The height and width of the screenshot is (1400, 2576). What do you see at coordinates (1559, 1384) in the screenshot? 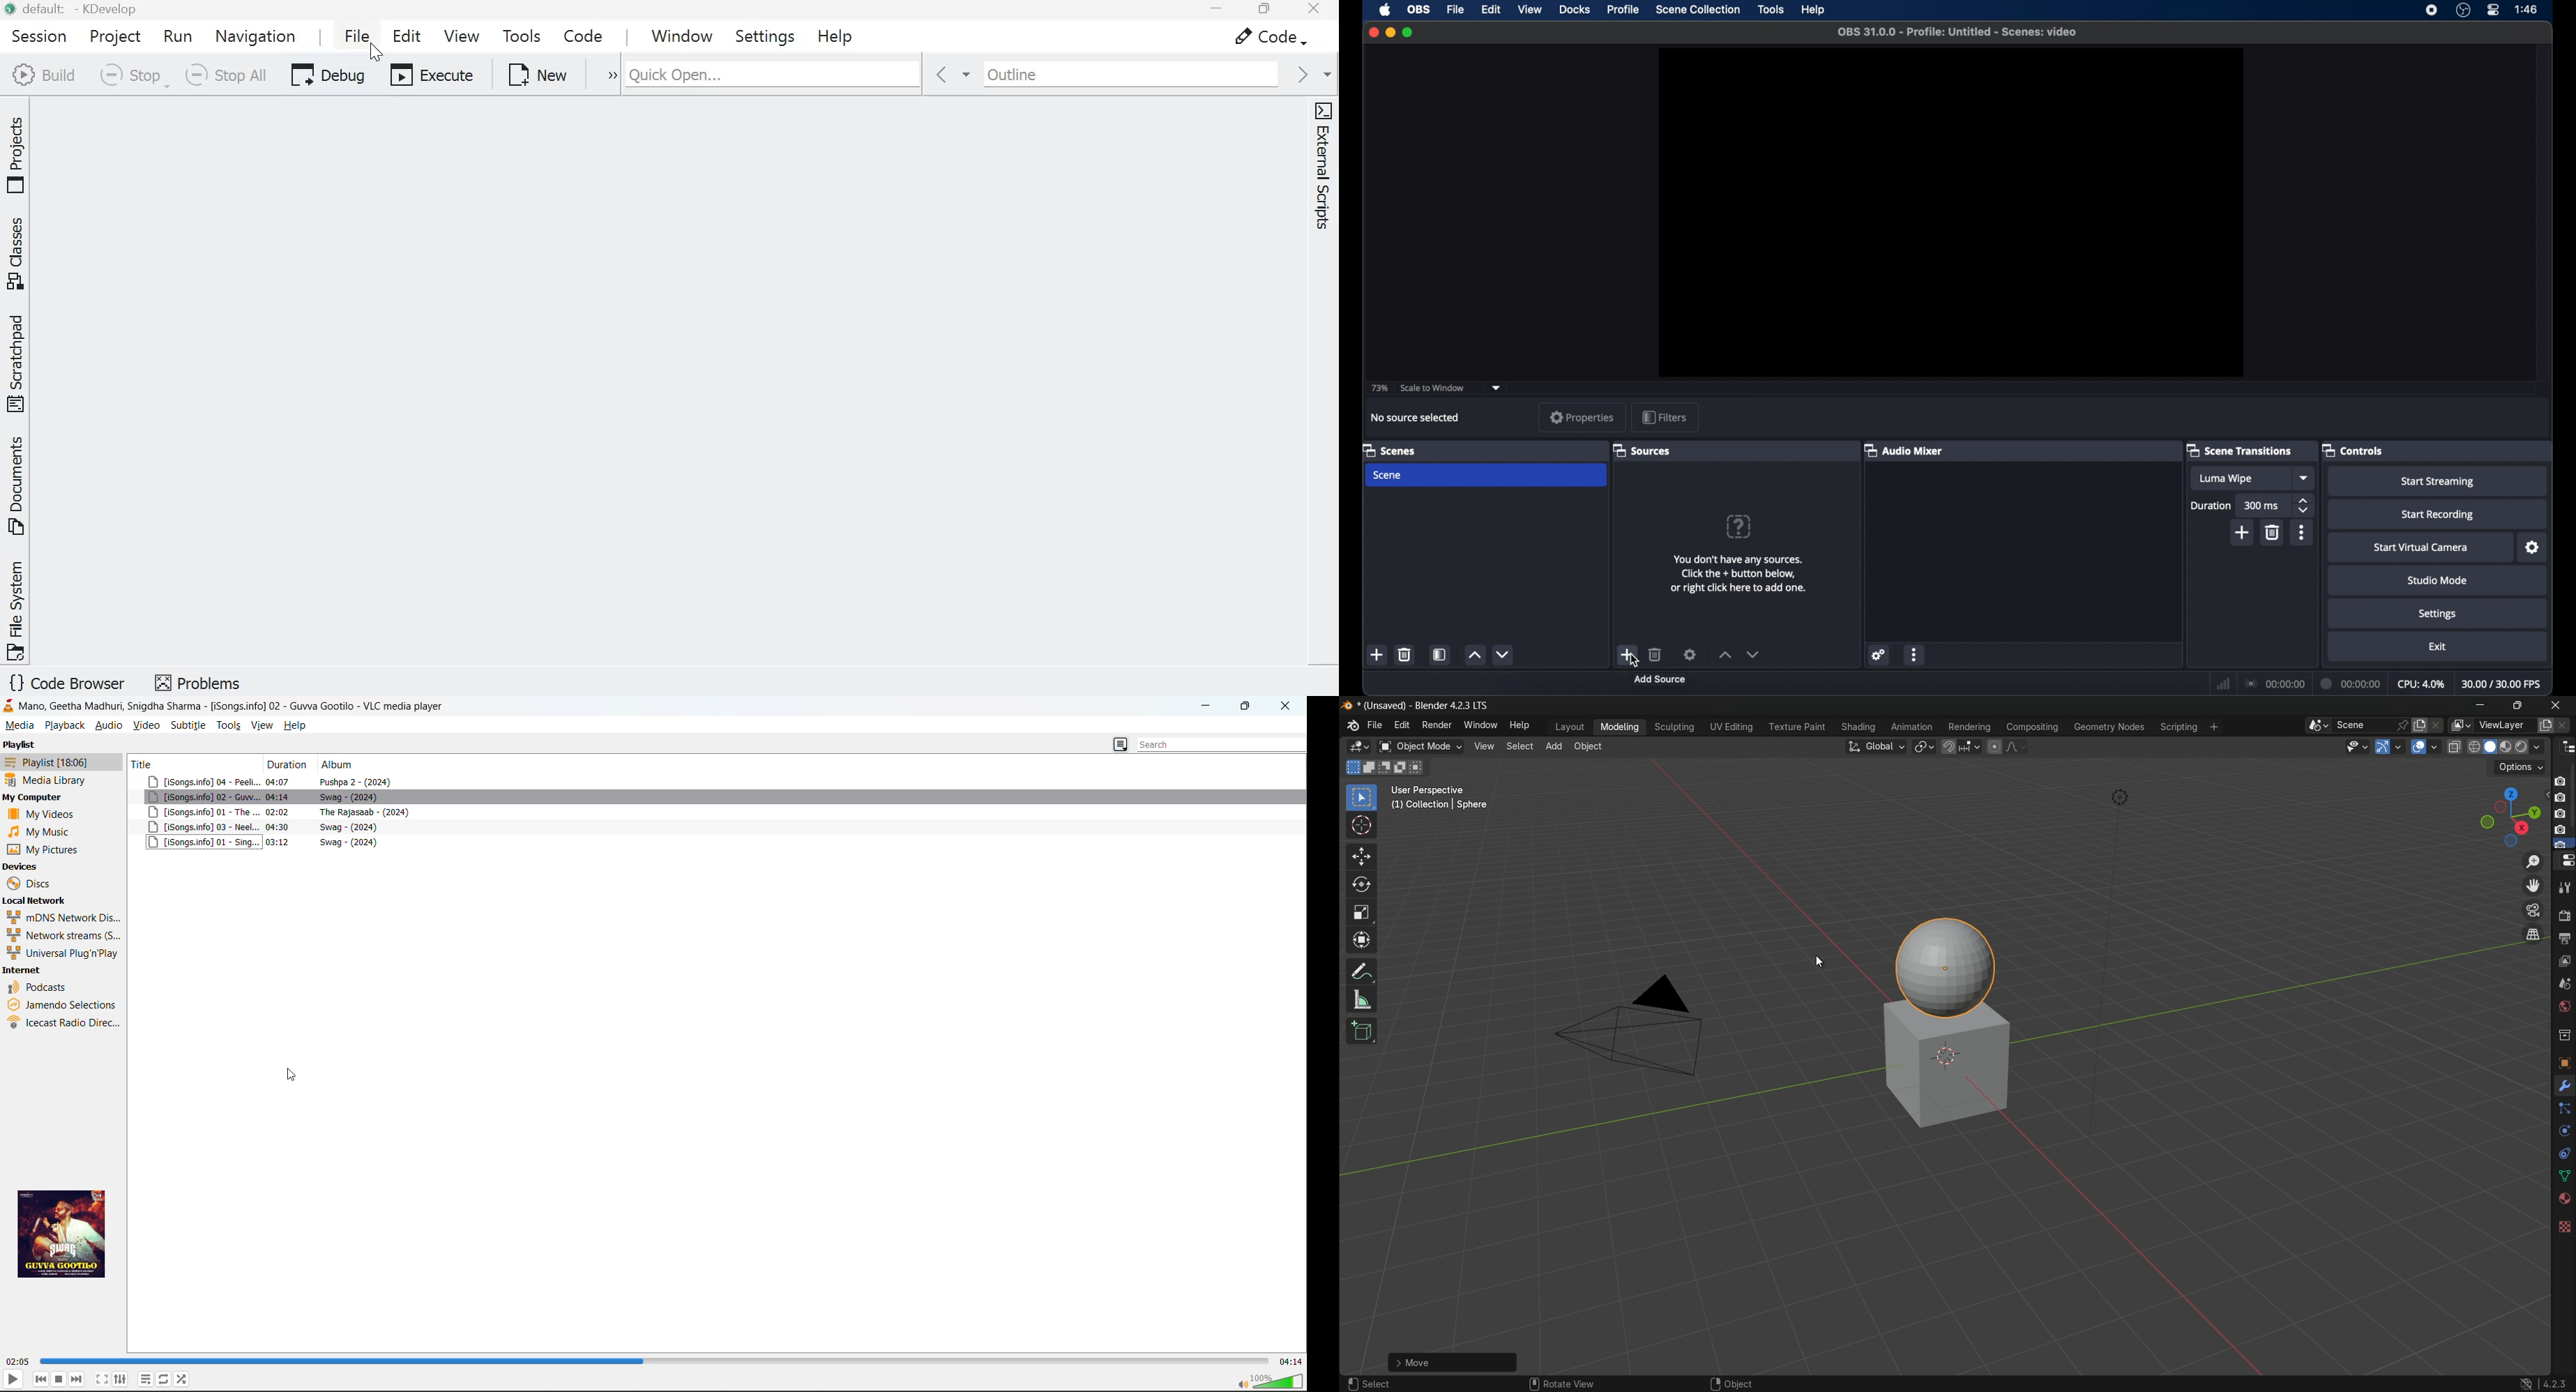
I see `rotate view` at bounding box center [1559, 1384].